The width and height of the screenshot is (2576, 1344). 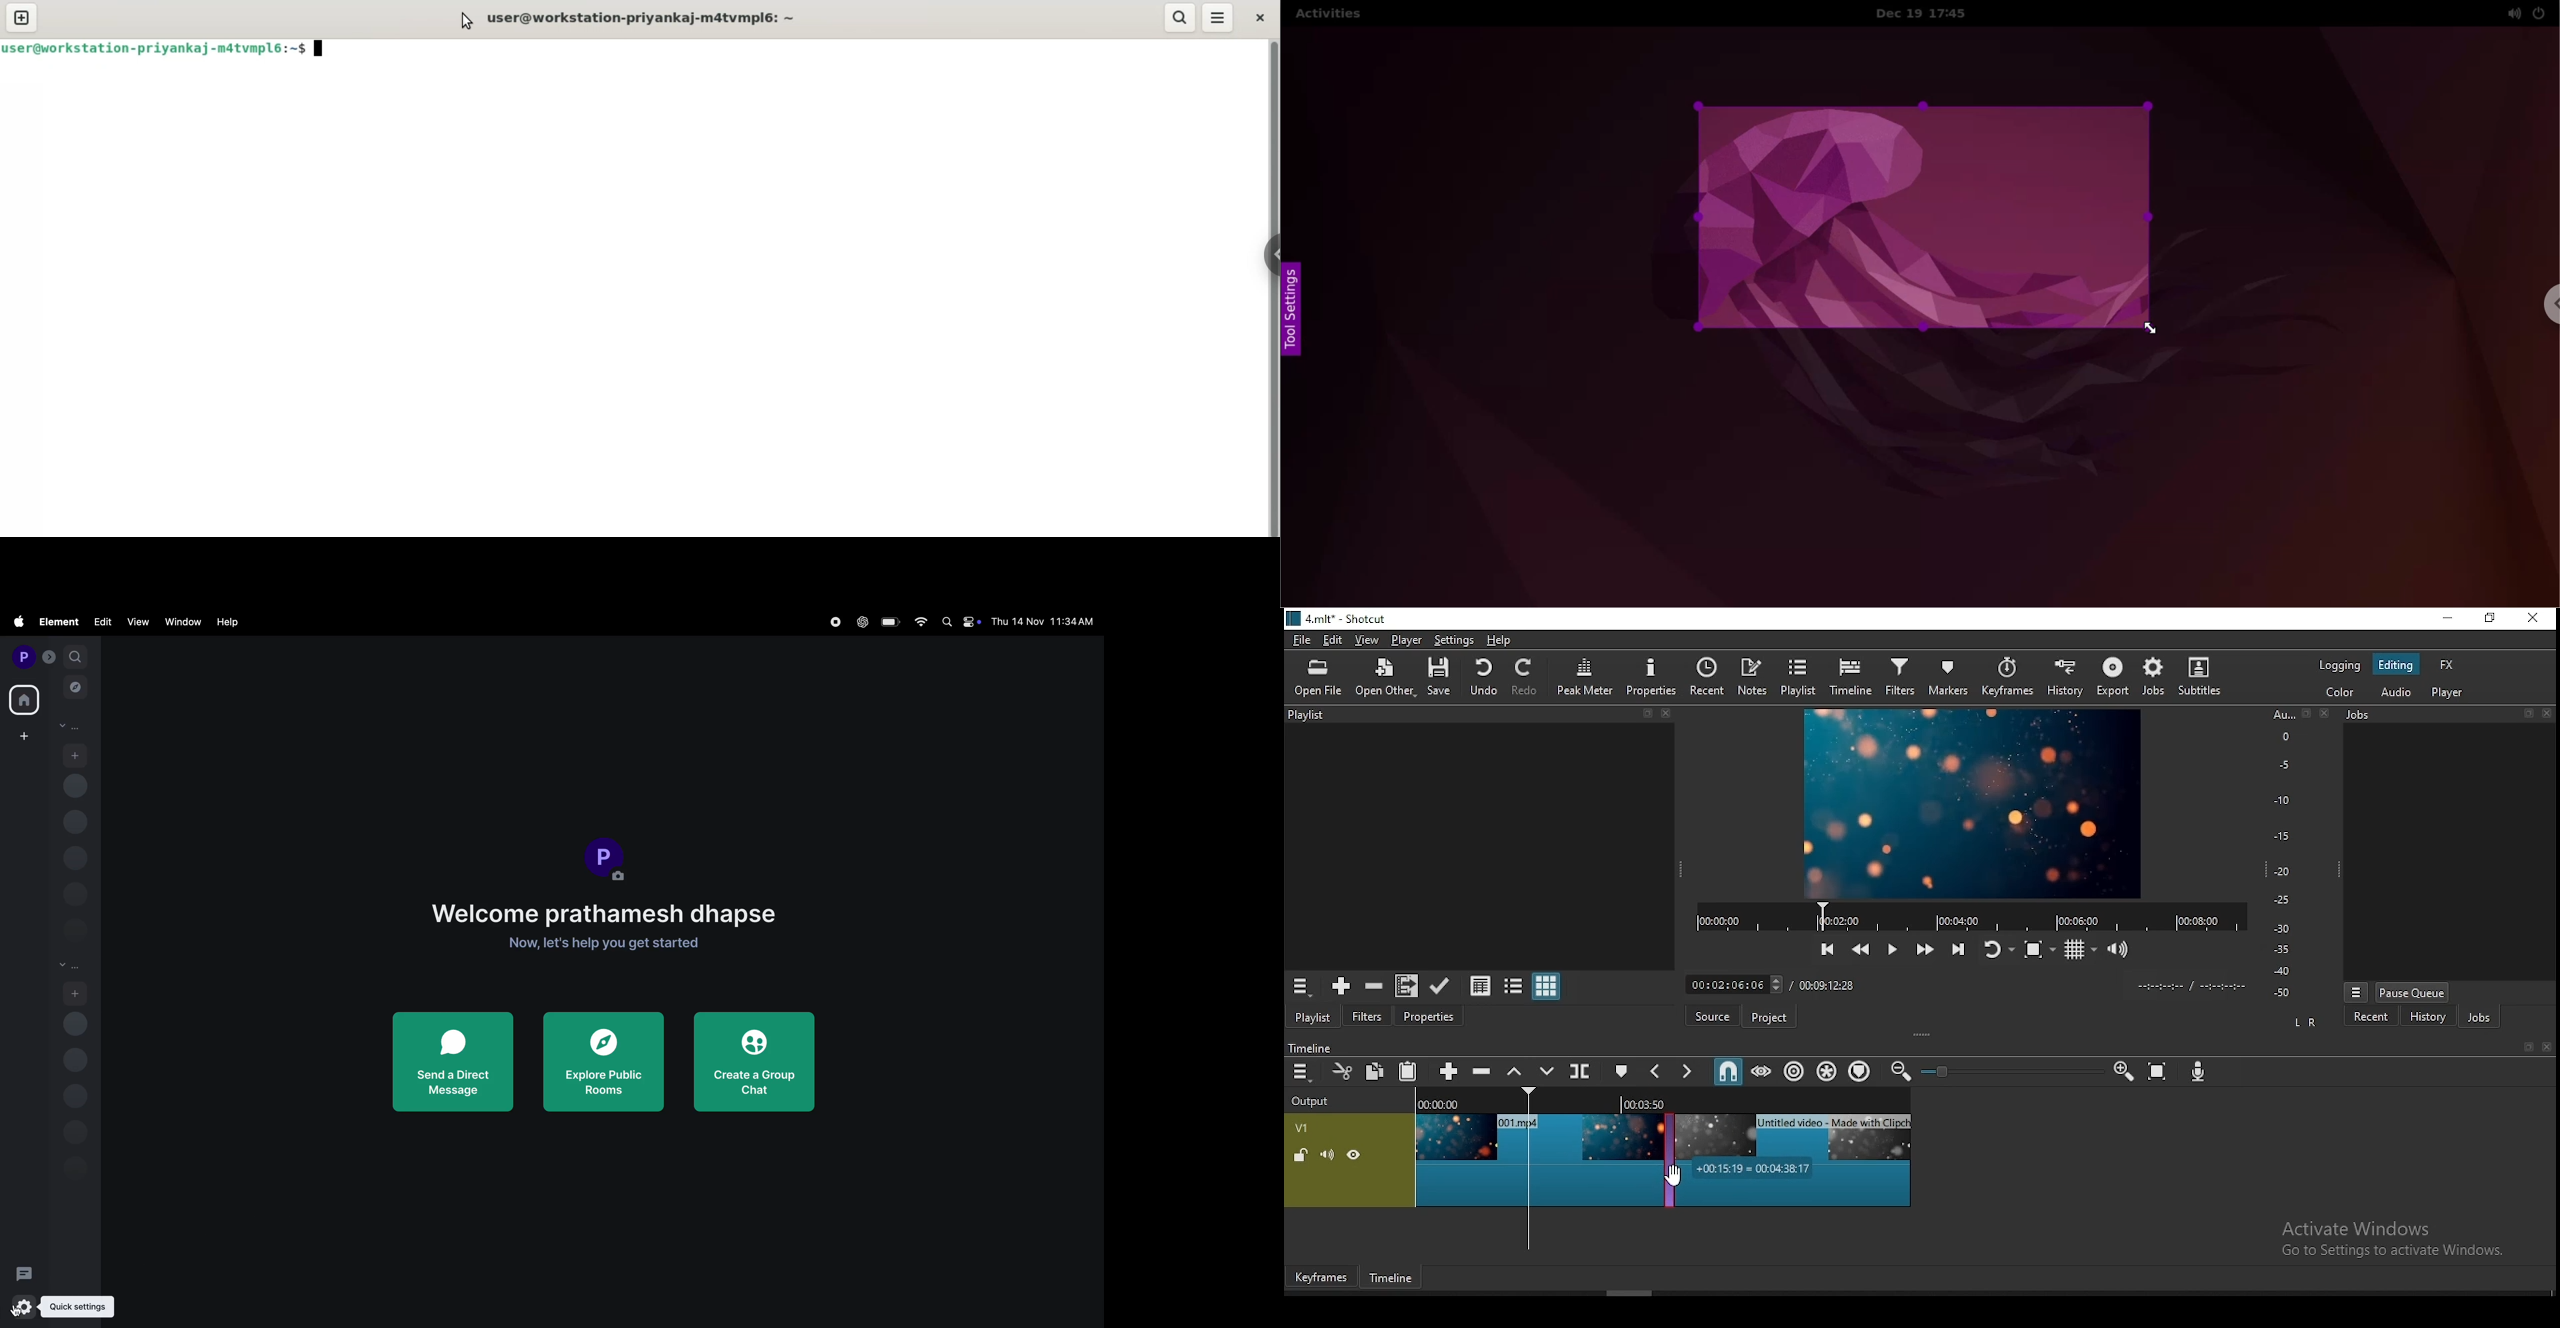 What do you see at coordinates (606, 925) in the screenshot?
I see `Welcome prathamesh dhapse
Now, let's help you get started` at bounding box center [606, 925].